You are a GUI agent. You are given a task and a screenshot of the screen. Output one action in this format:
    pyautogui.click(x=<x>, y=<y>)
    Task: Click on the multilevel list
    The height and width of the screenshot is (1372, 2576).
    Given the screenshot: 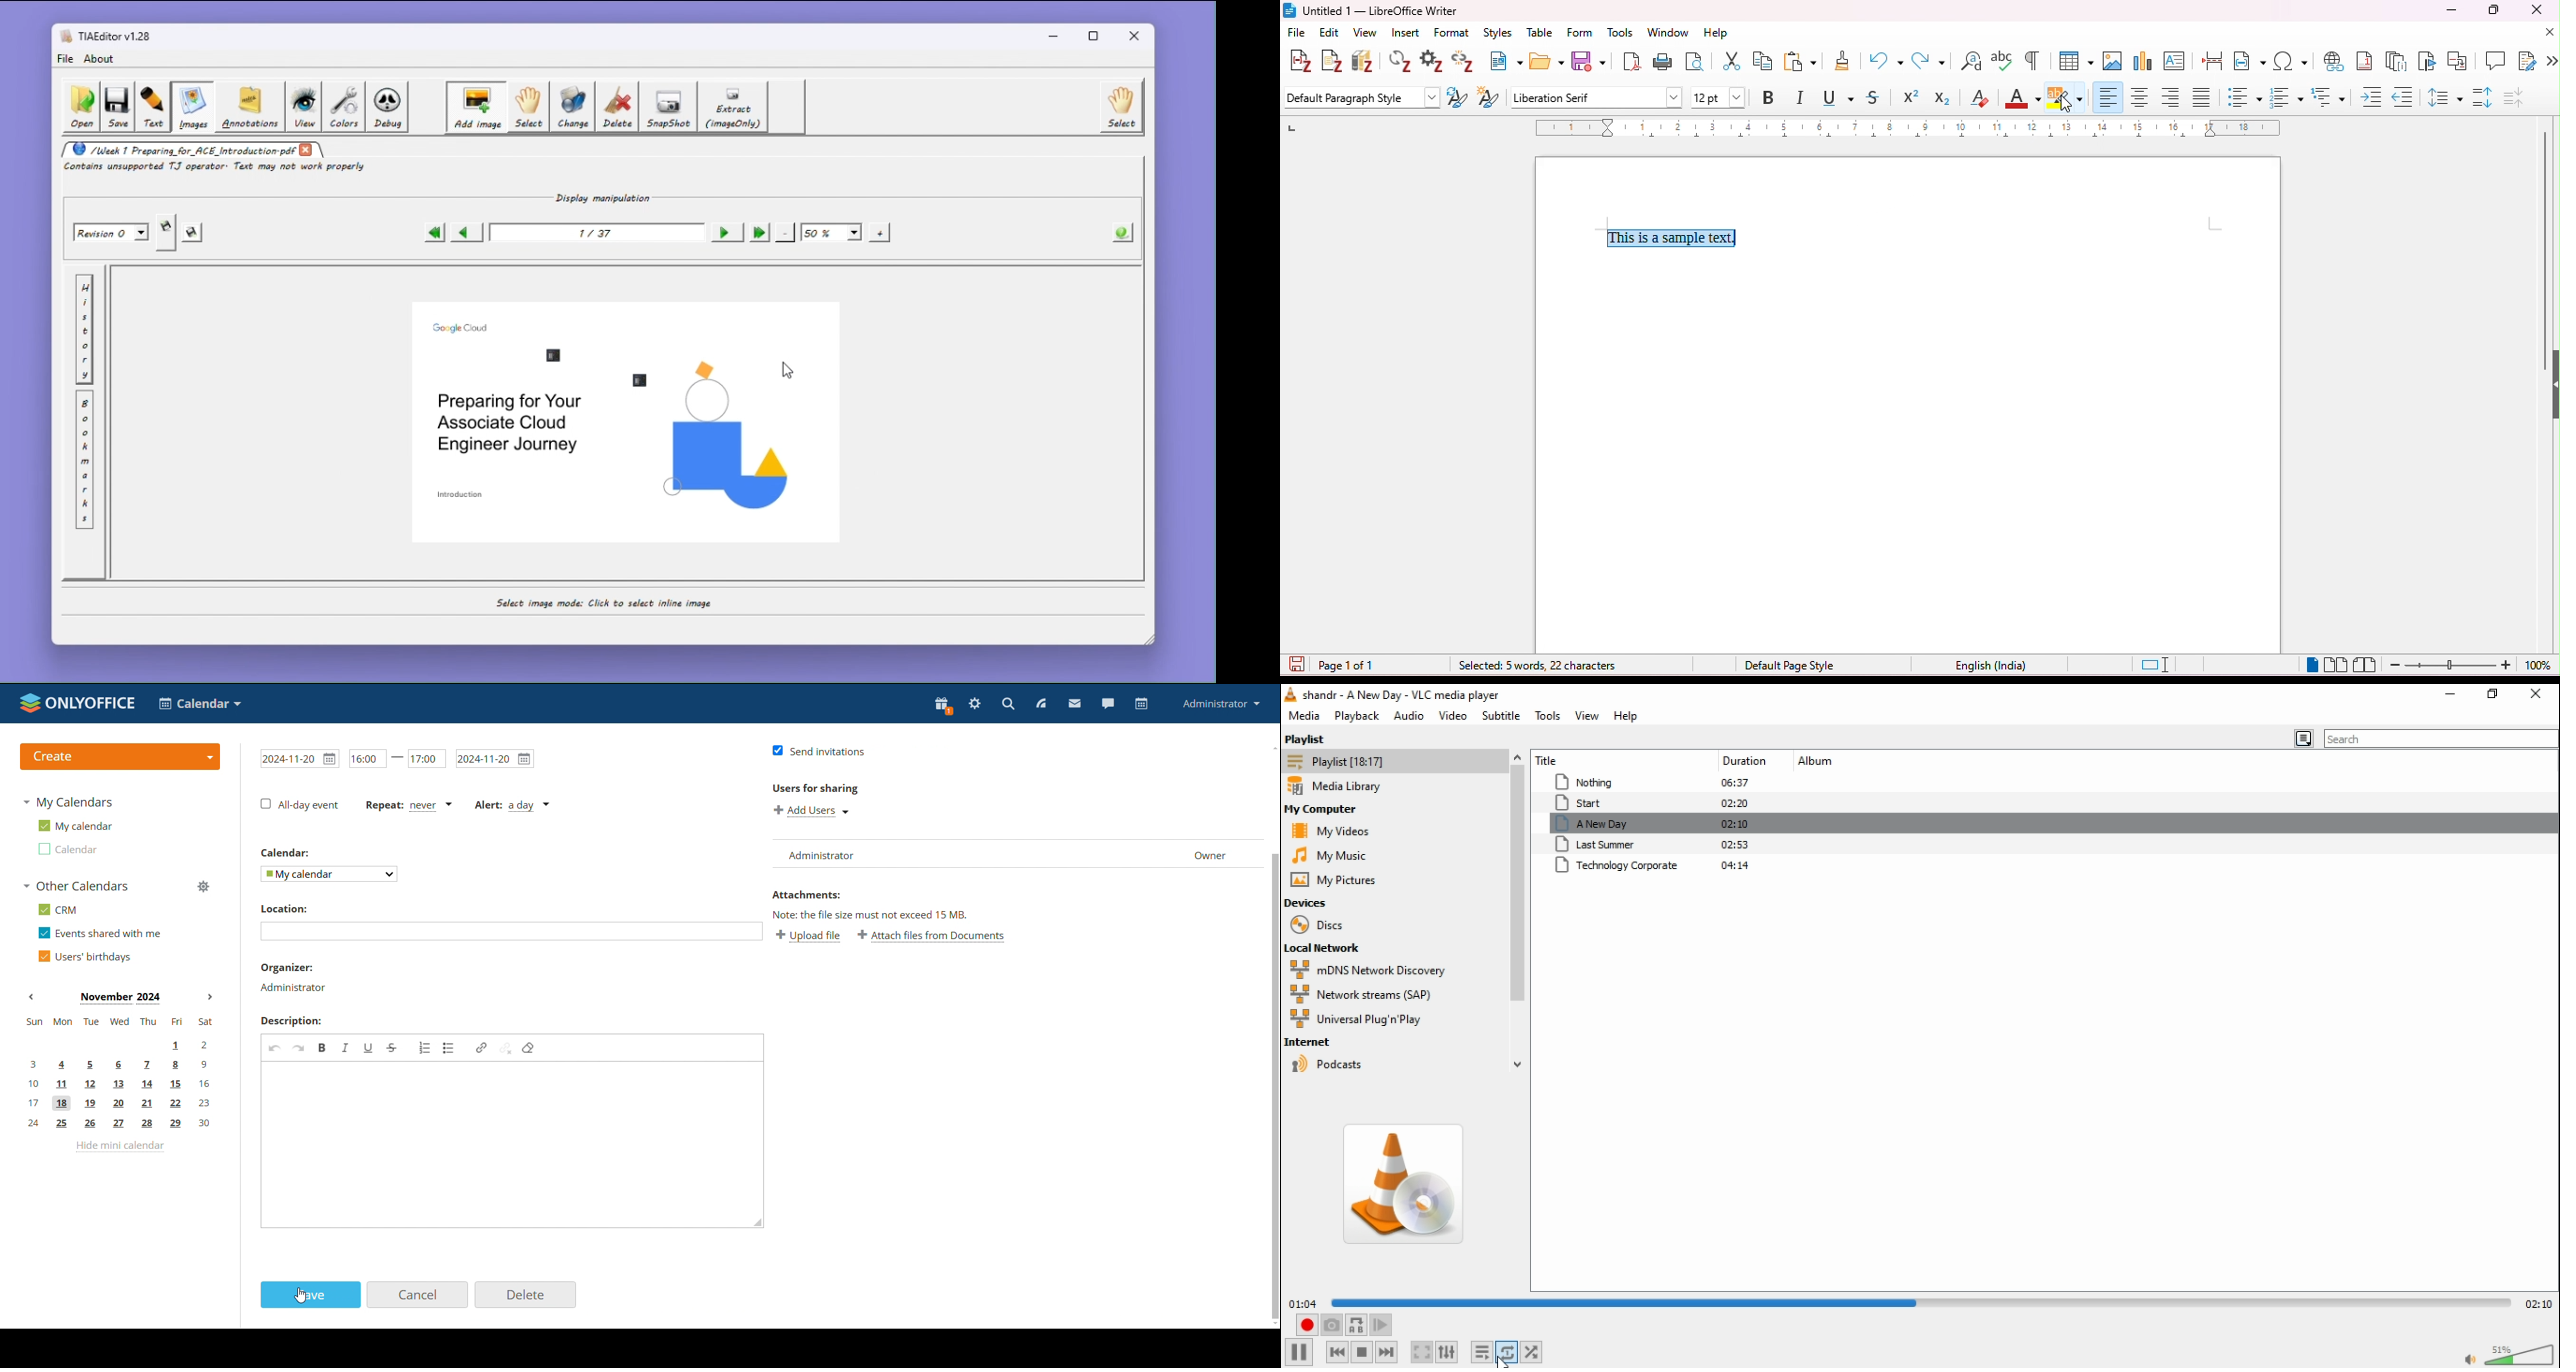 What is the action you would take?
    pyautogui.click(x=2329, y=97)
    